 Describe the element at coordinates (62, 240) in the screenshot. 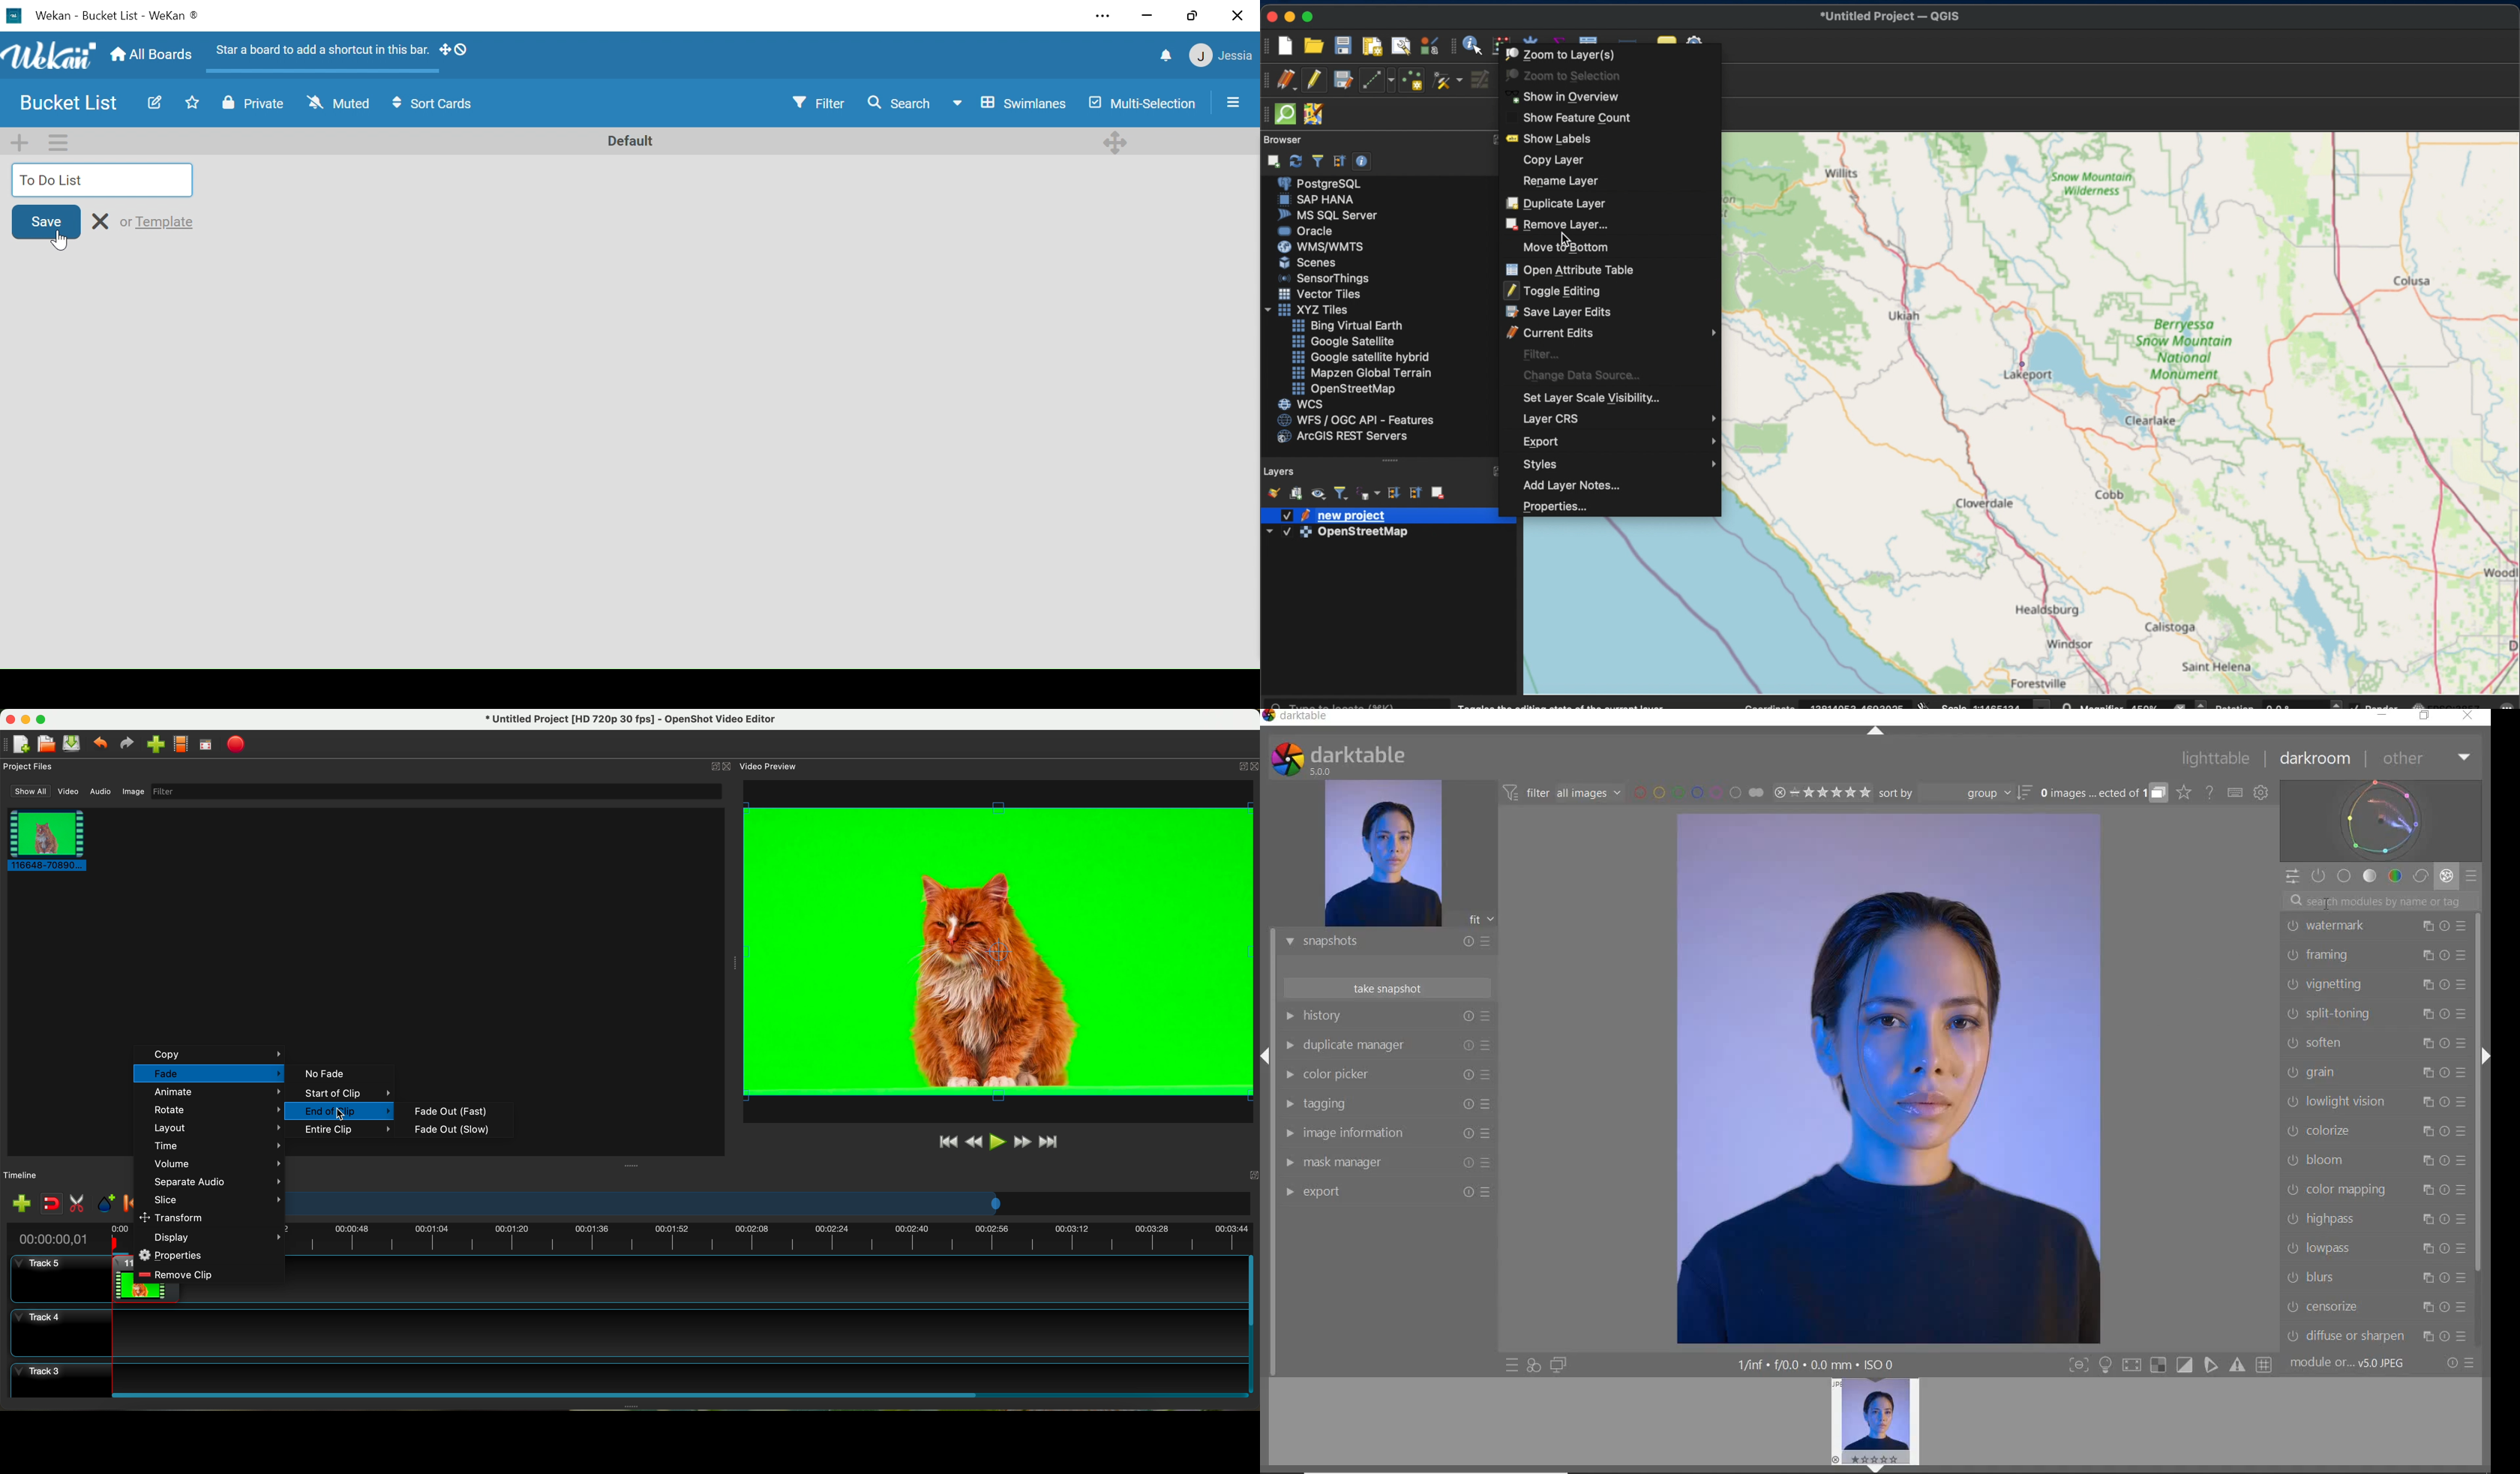

I see `Cursor` at that location.